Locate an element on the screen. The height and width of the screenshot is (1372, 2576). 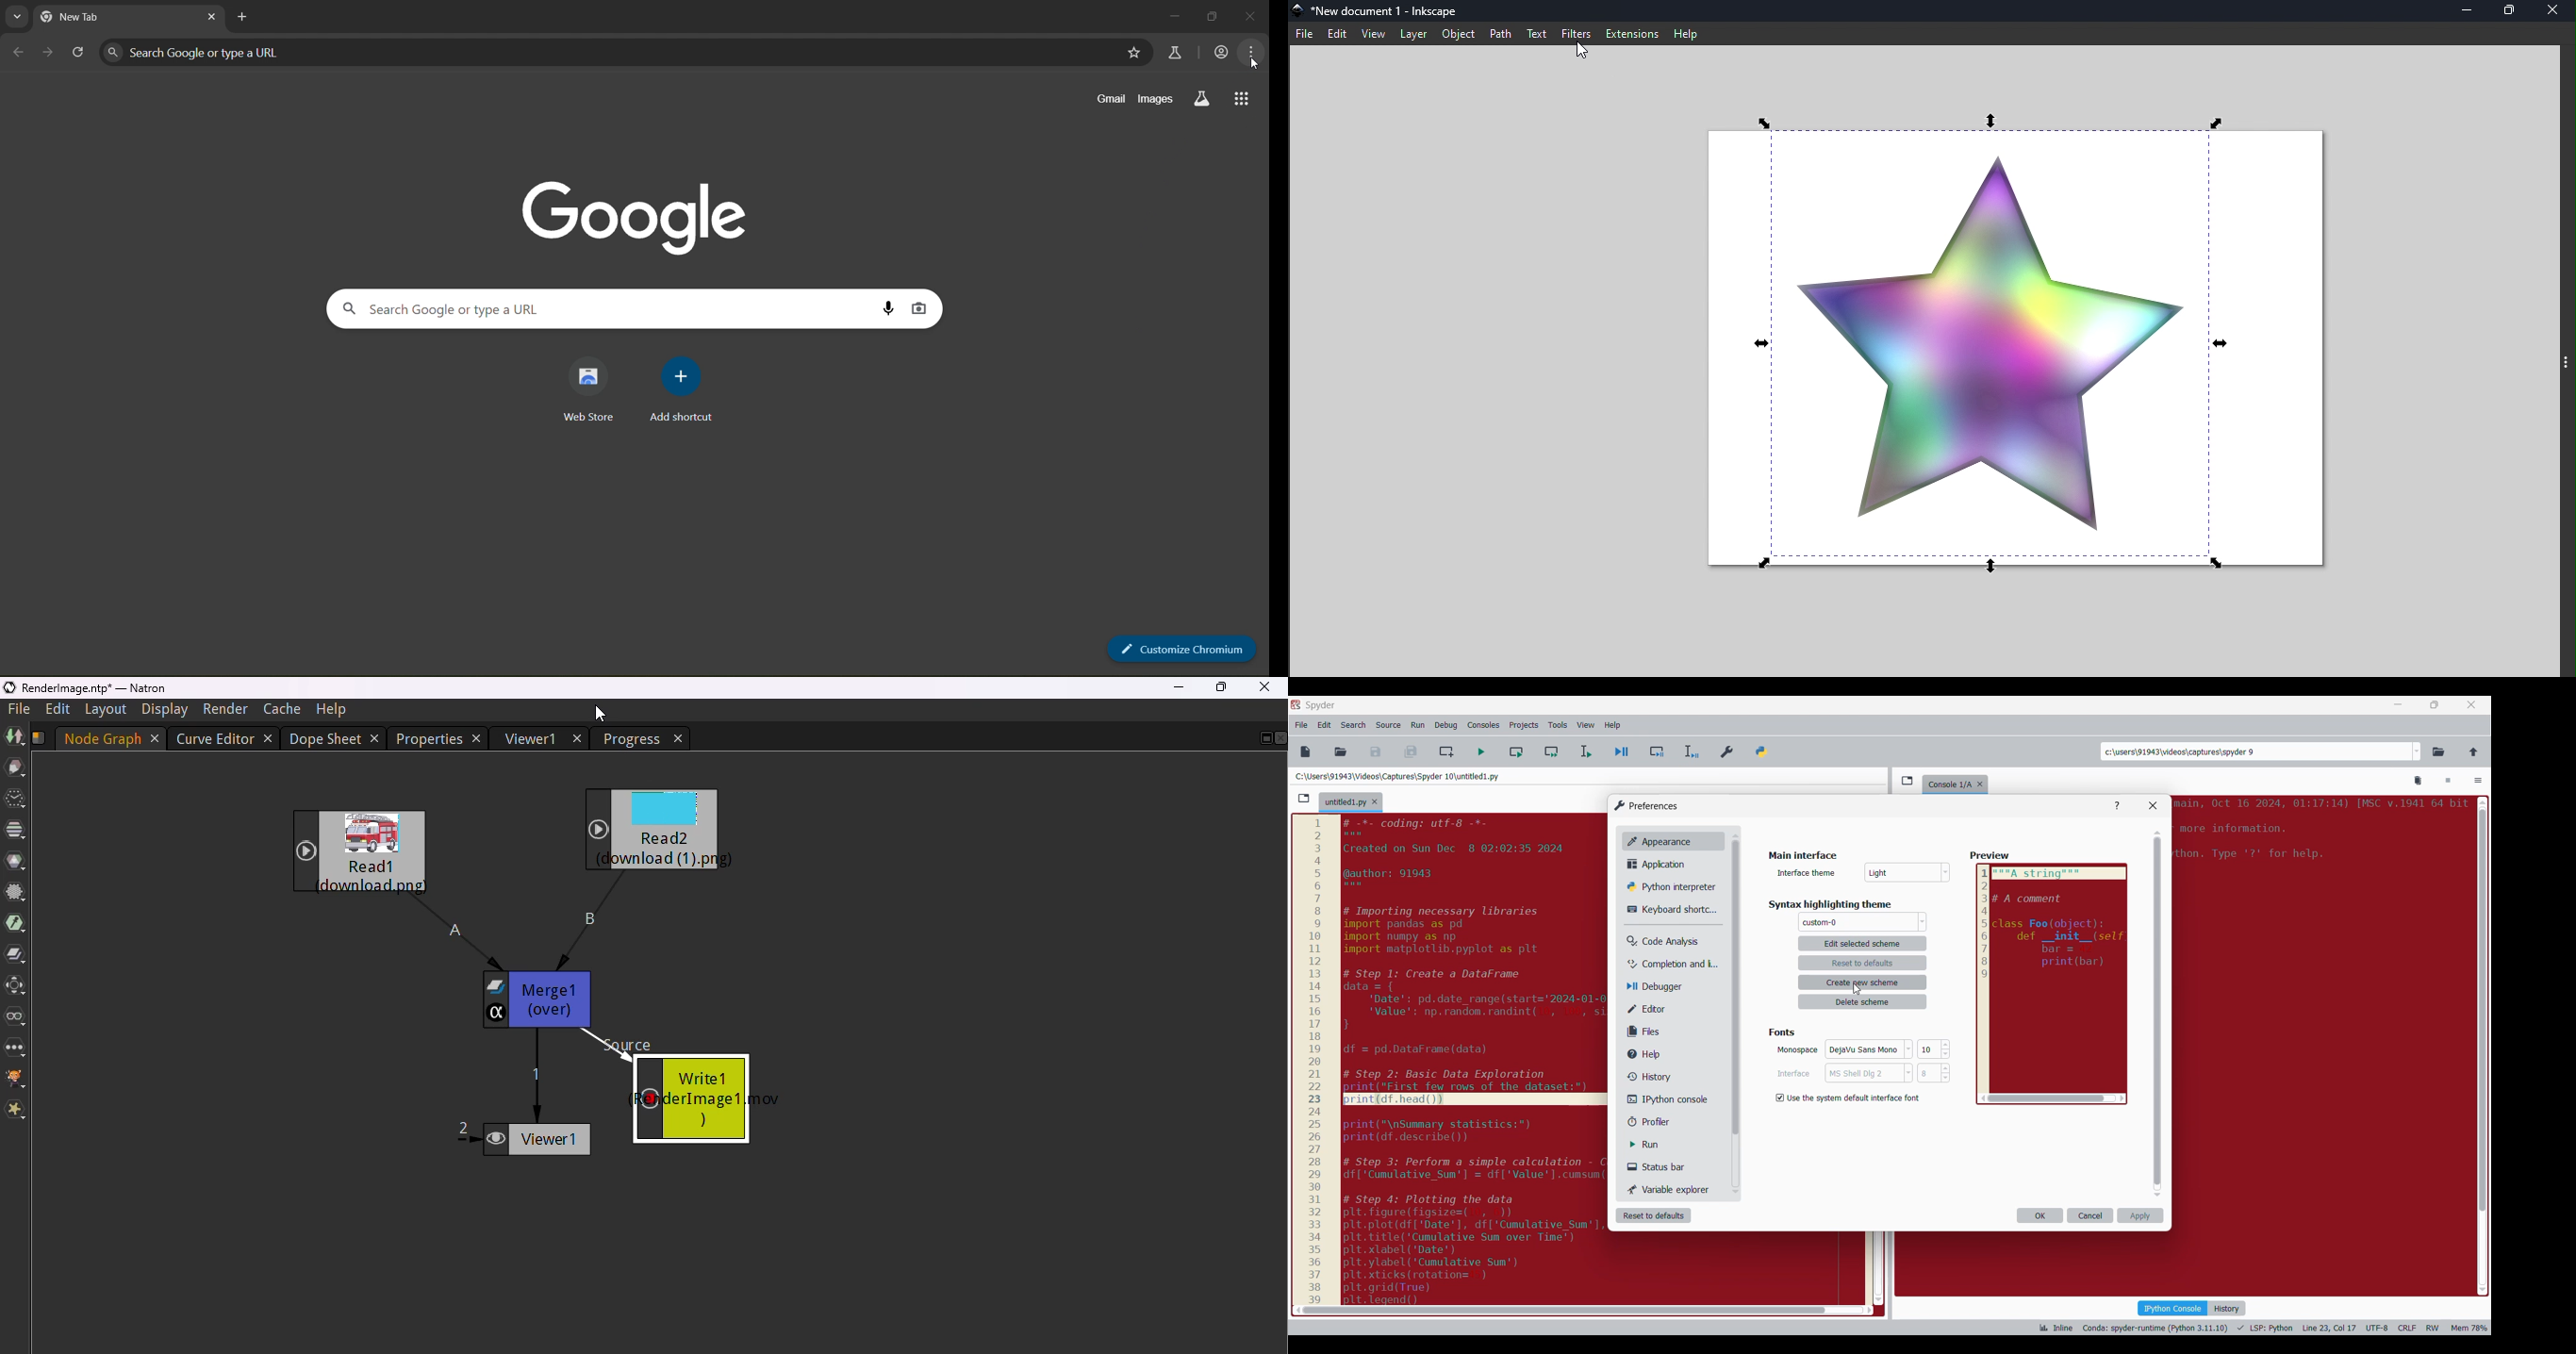
Completion and linting is located at coordinates (1672, 964).